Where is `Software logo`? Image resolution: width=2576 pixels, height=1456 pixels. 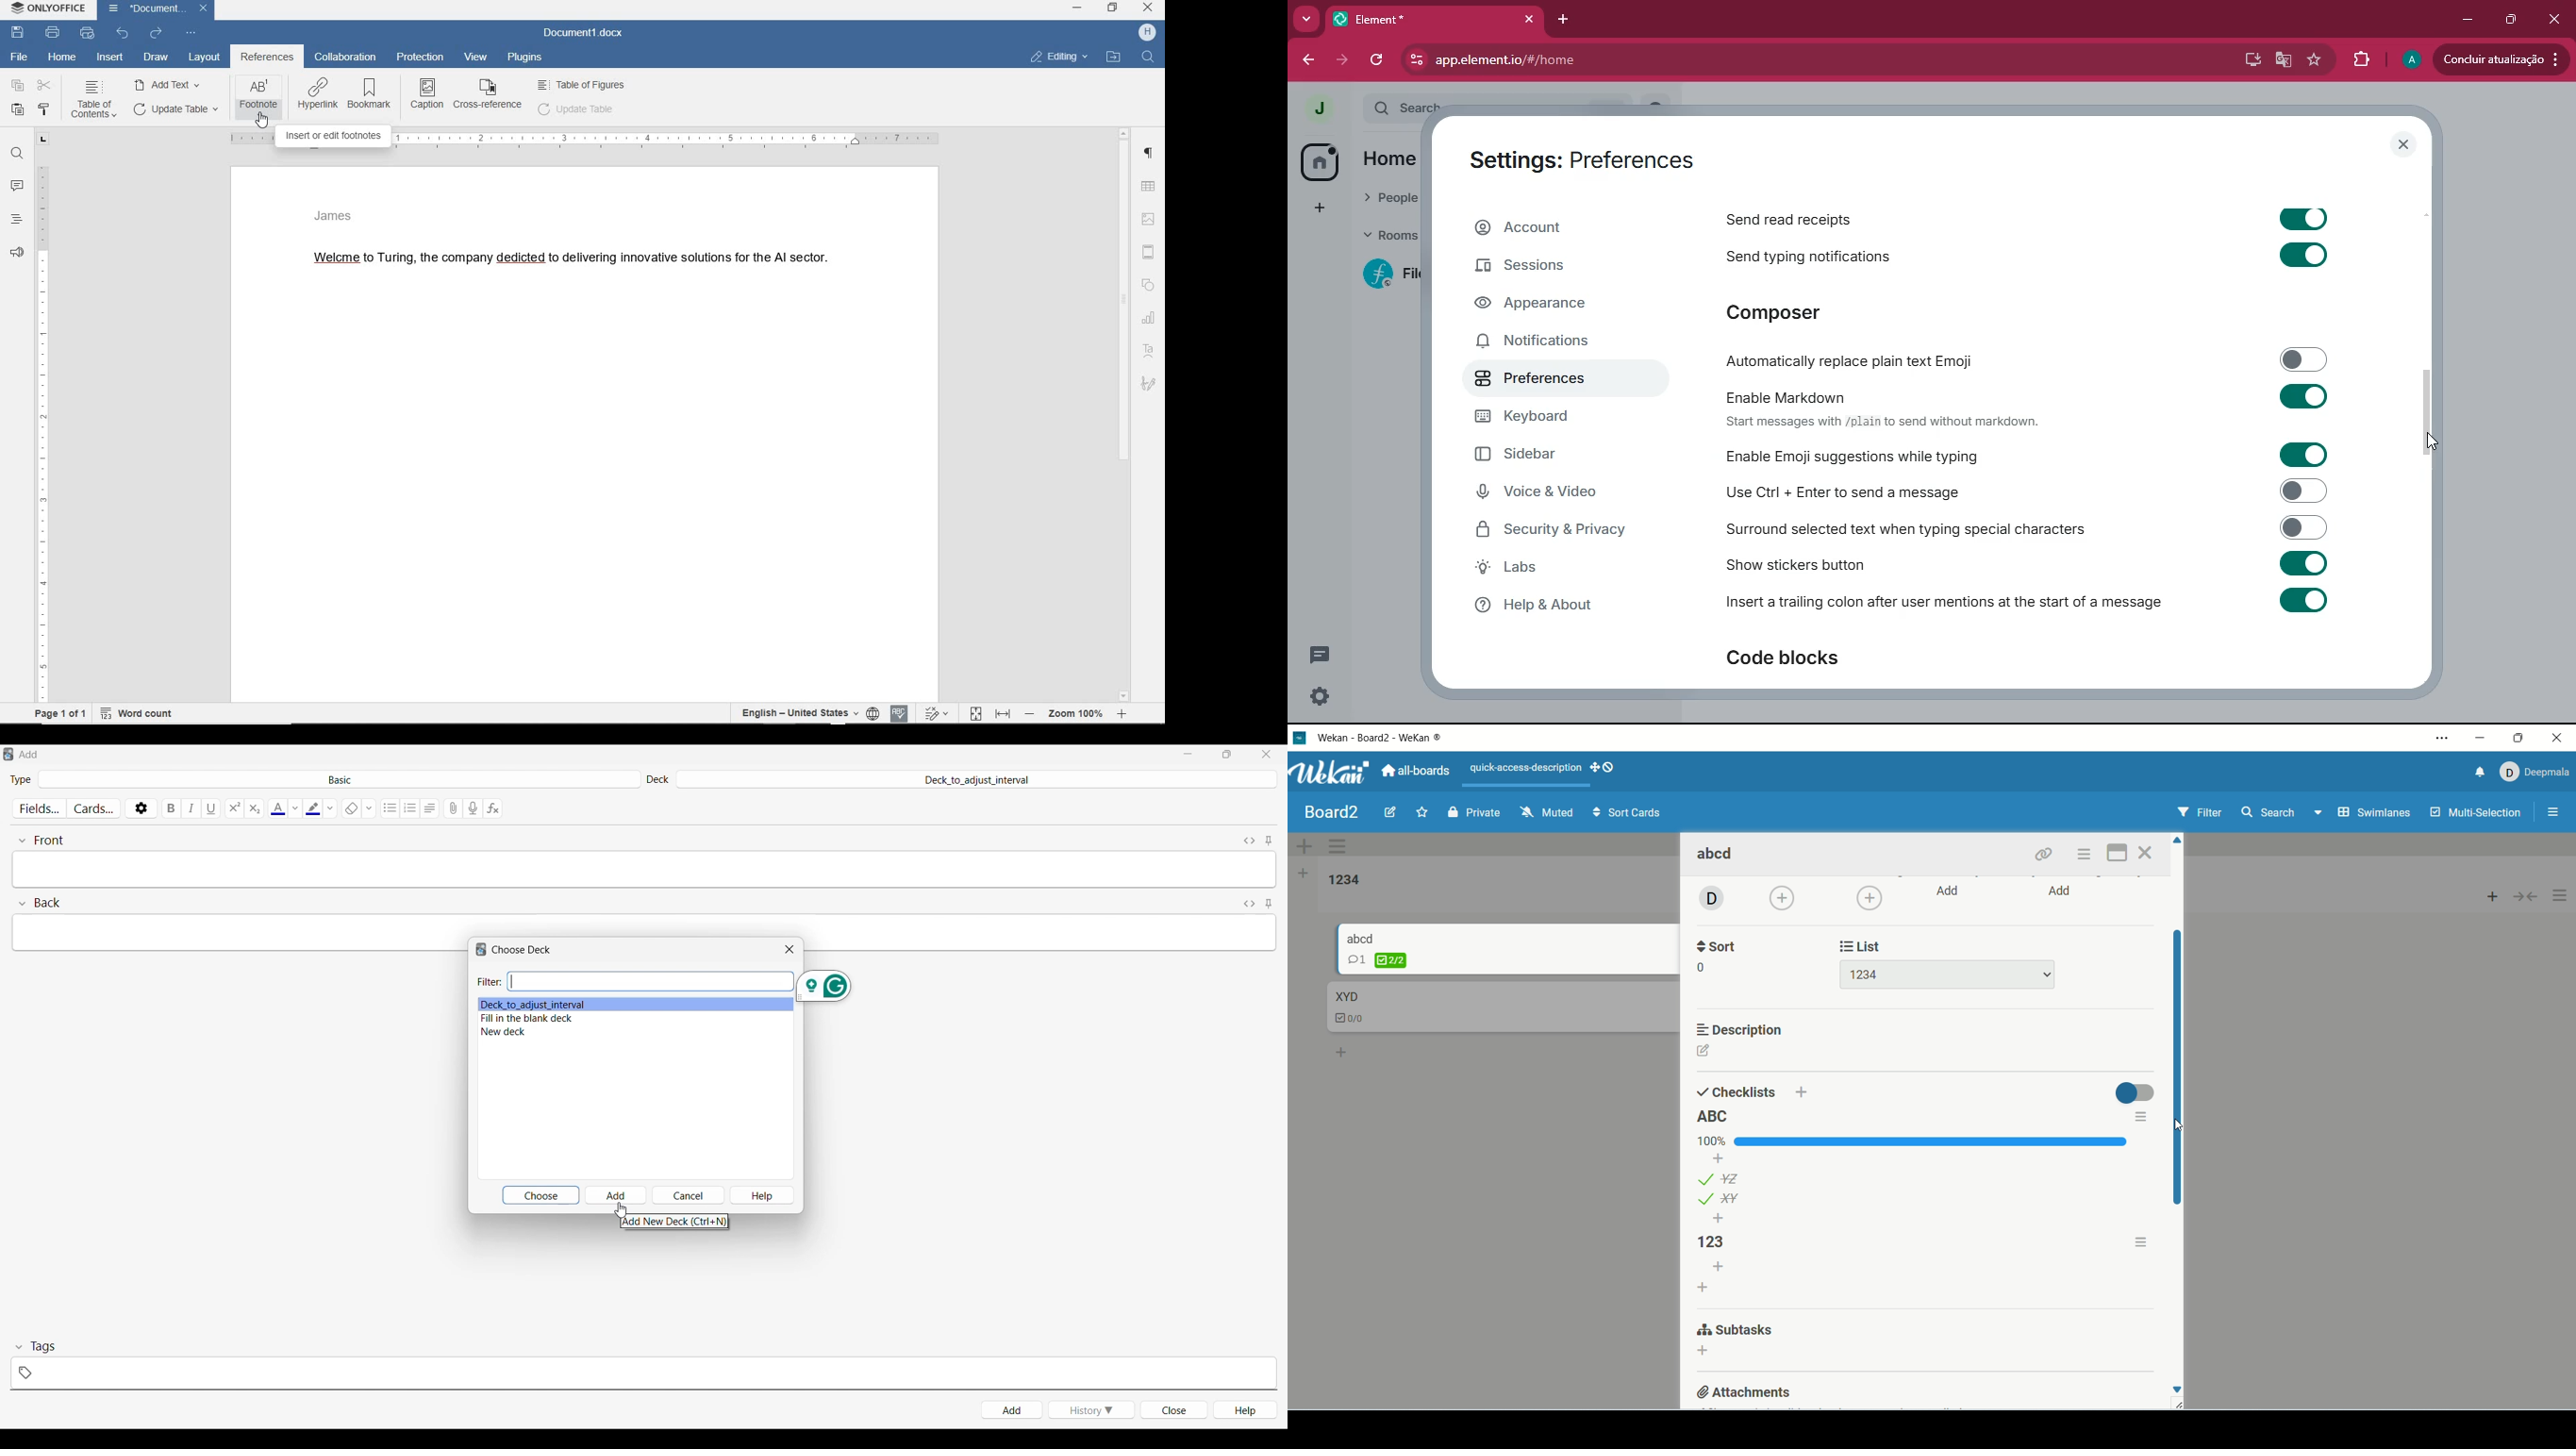
Software logo is located at coordinates (8, 754).